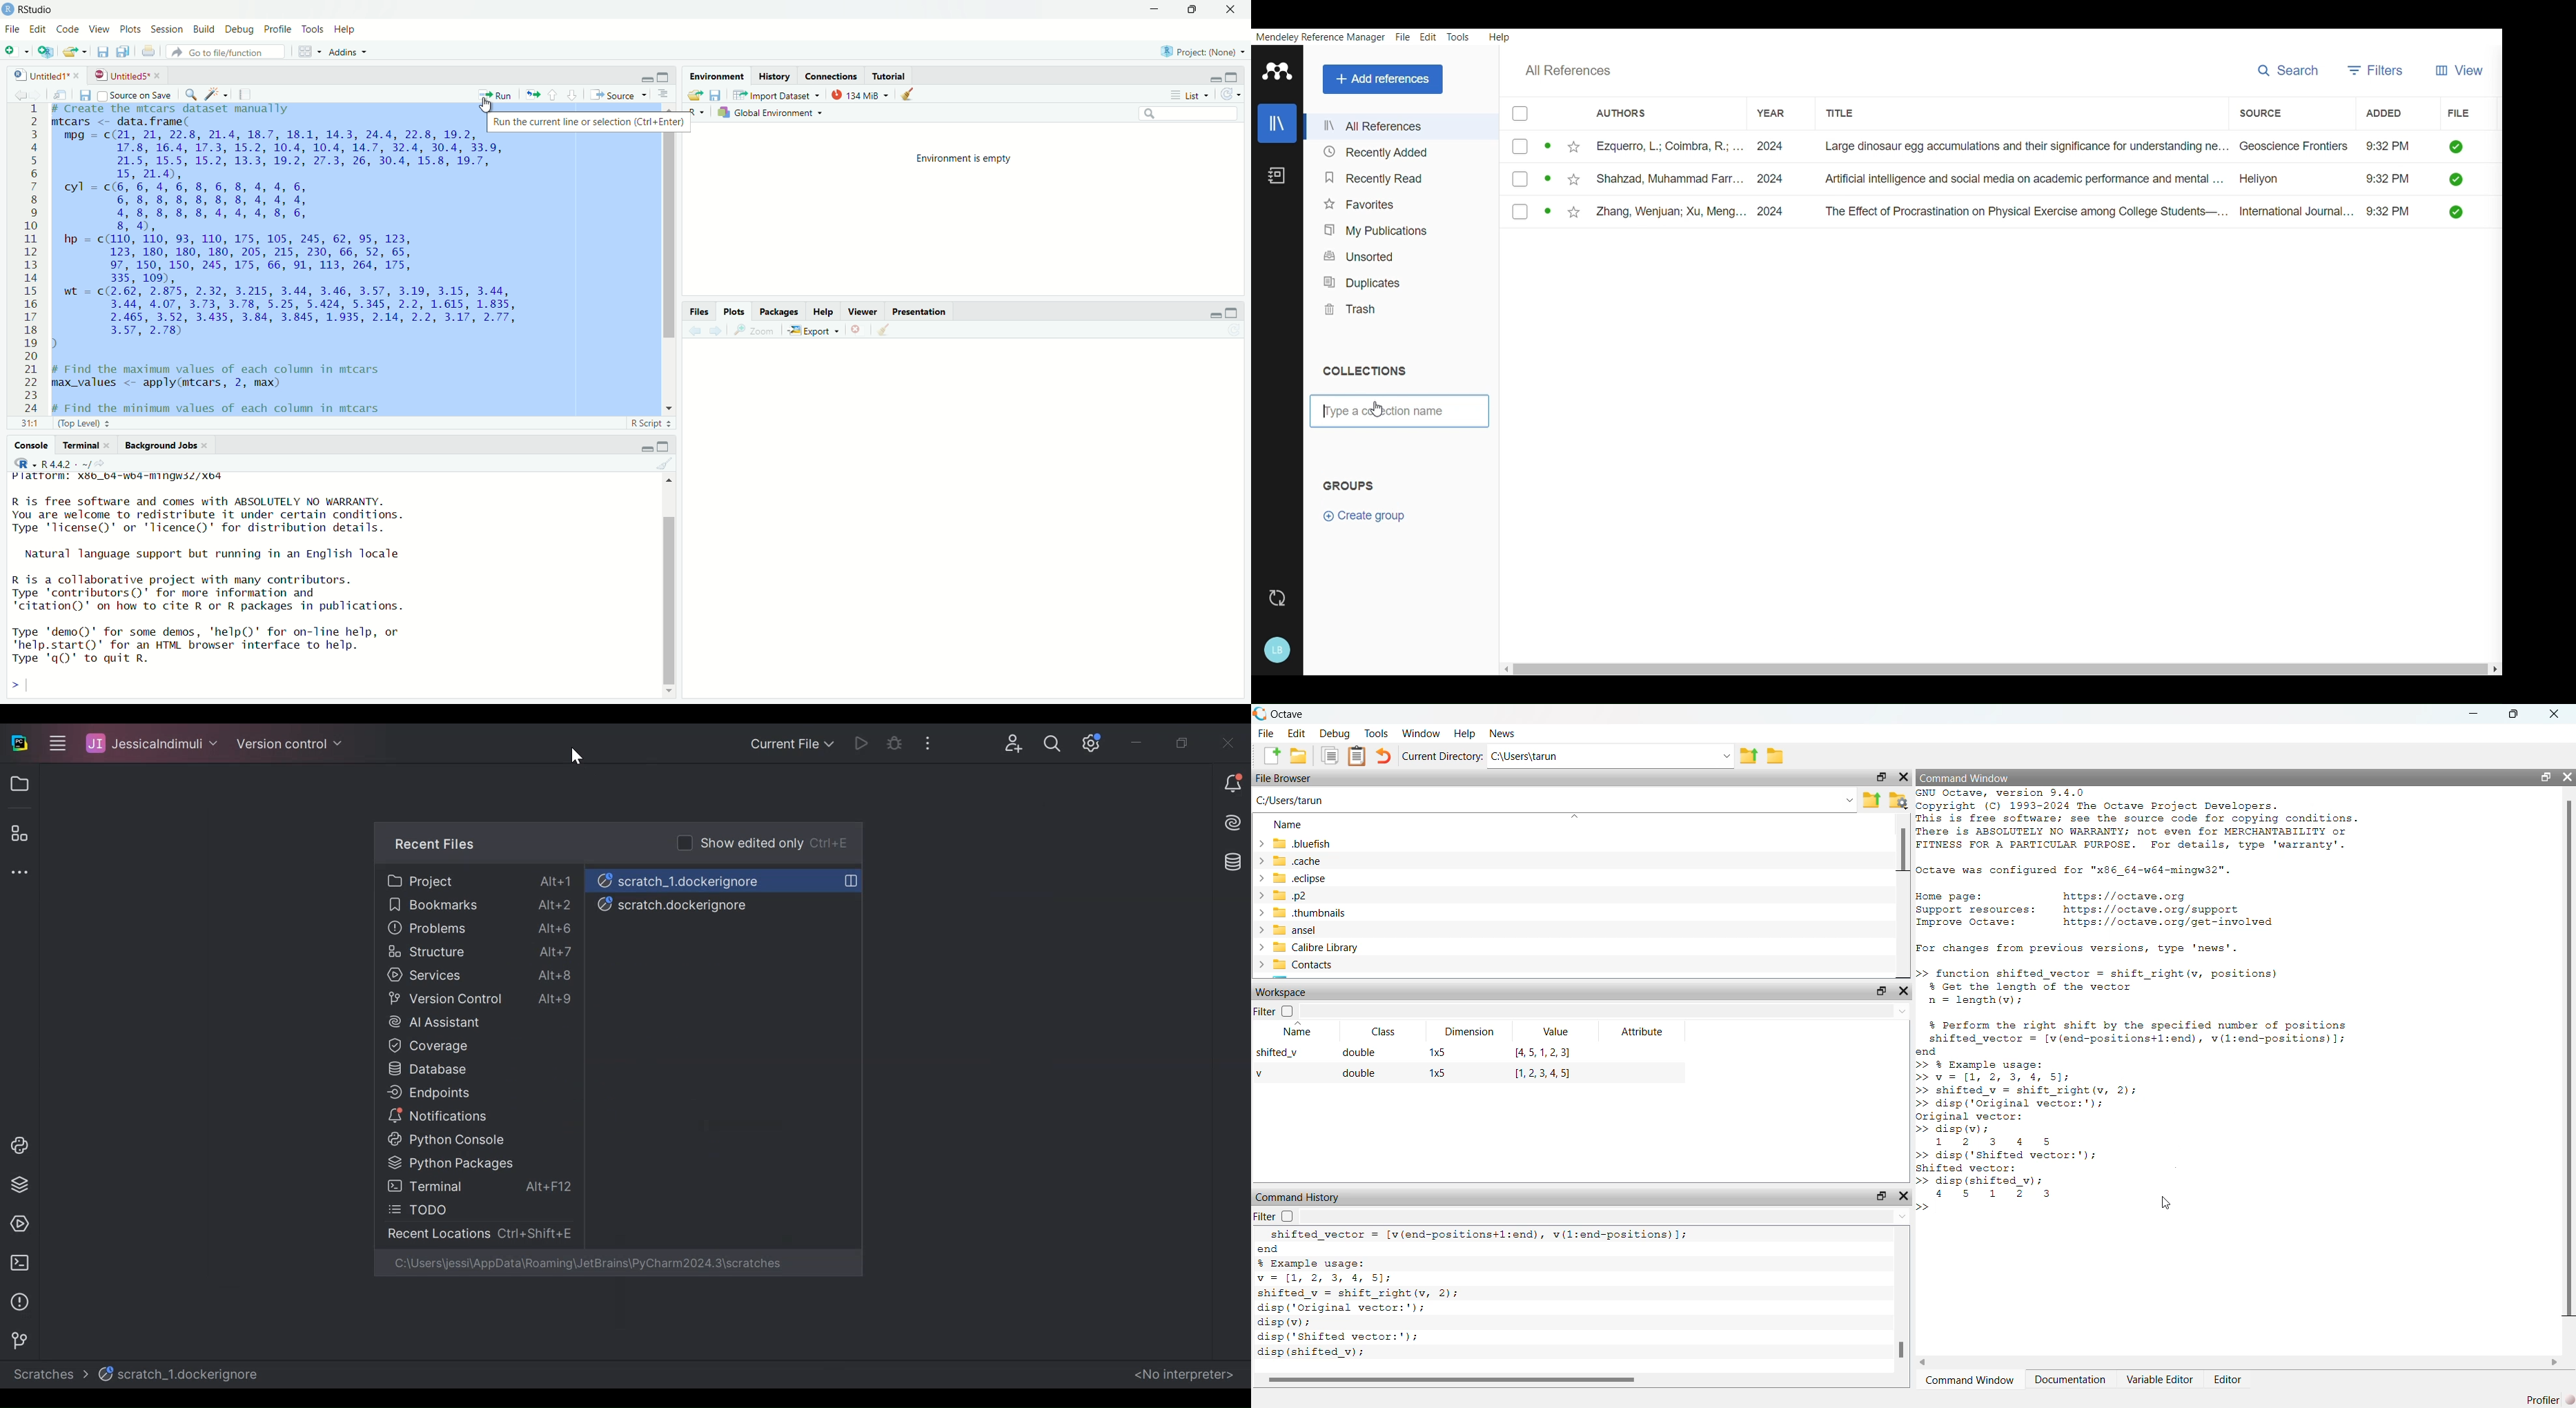  What do you see at coordinates (1771, 146) in the screenshot?
I see `. 2024` at bounding box center [1771, 146].